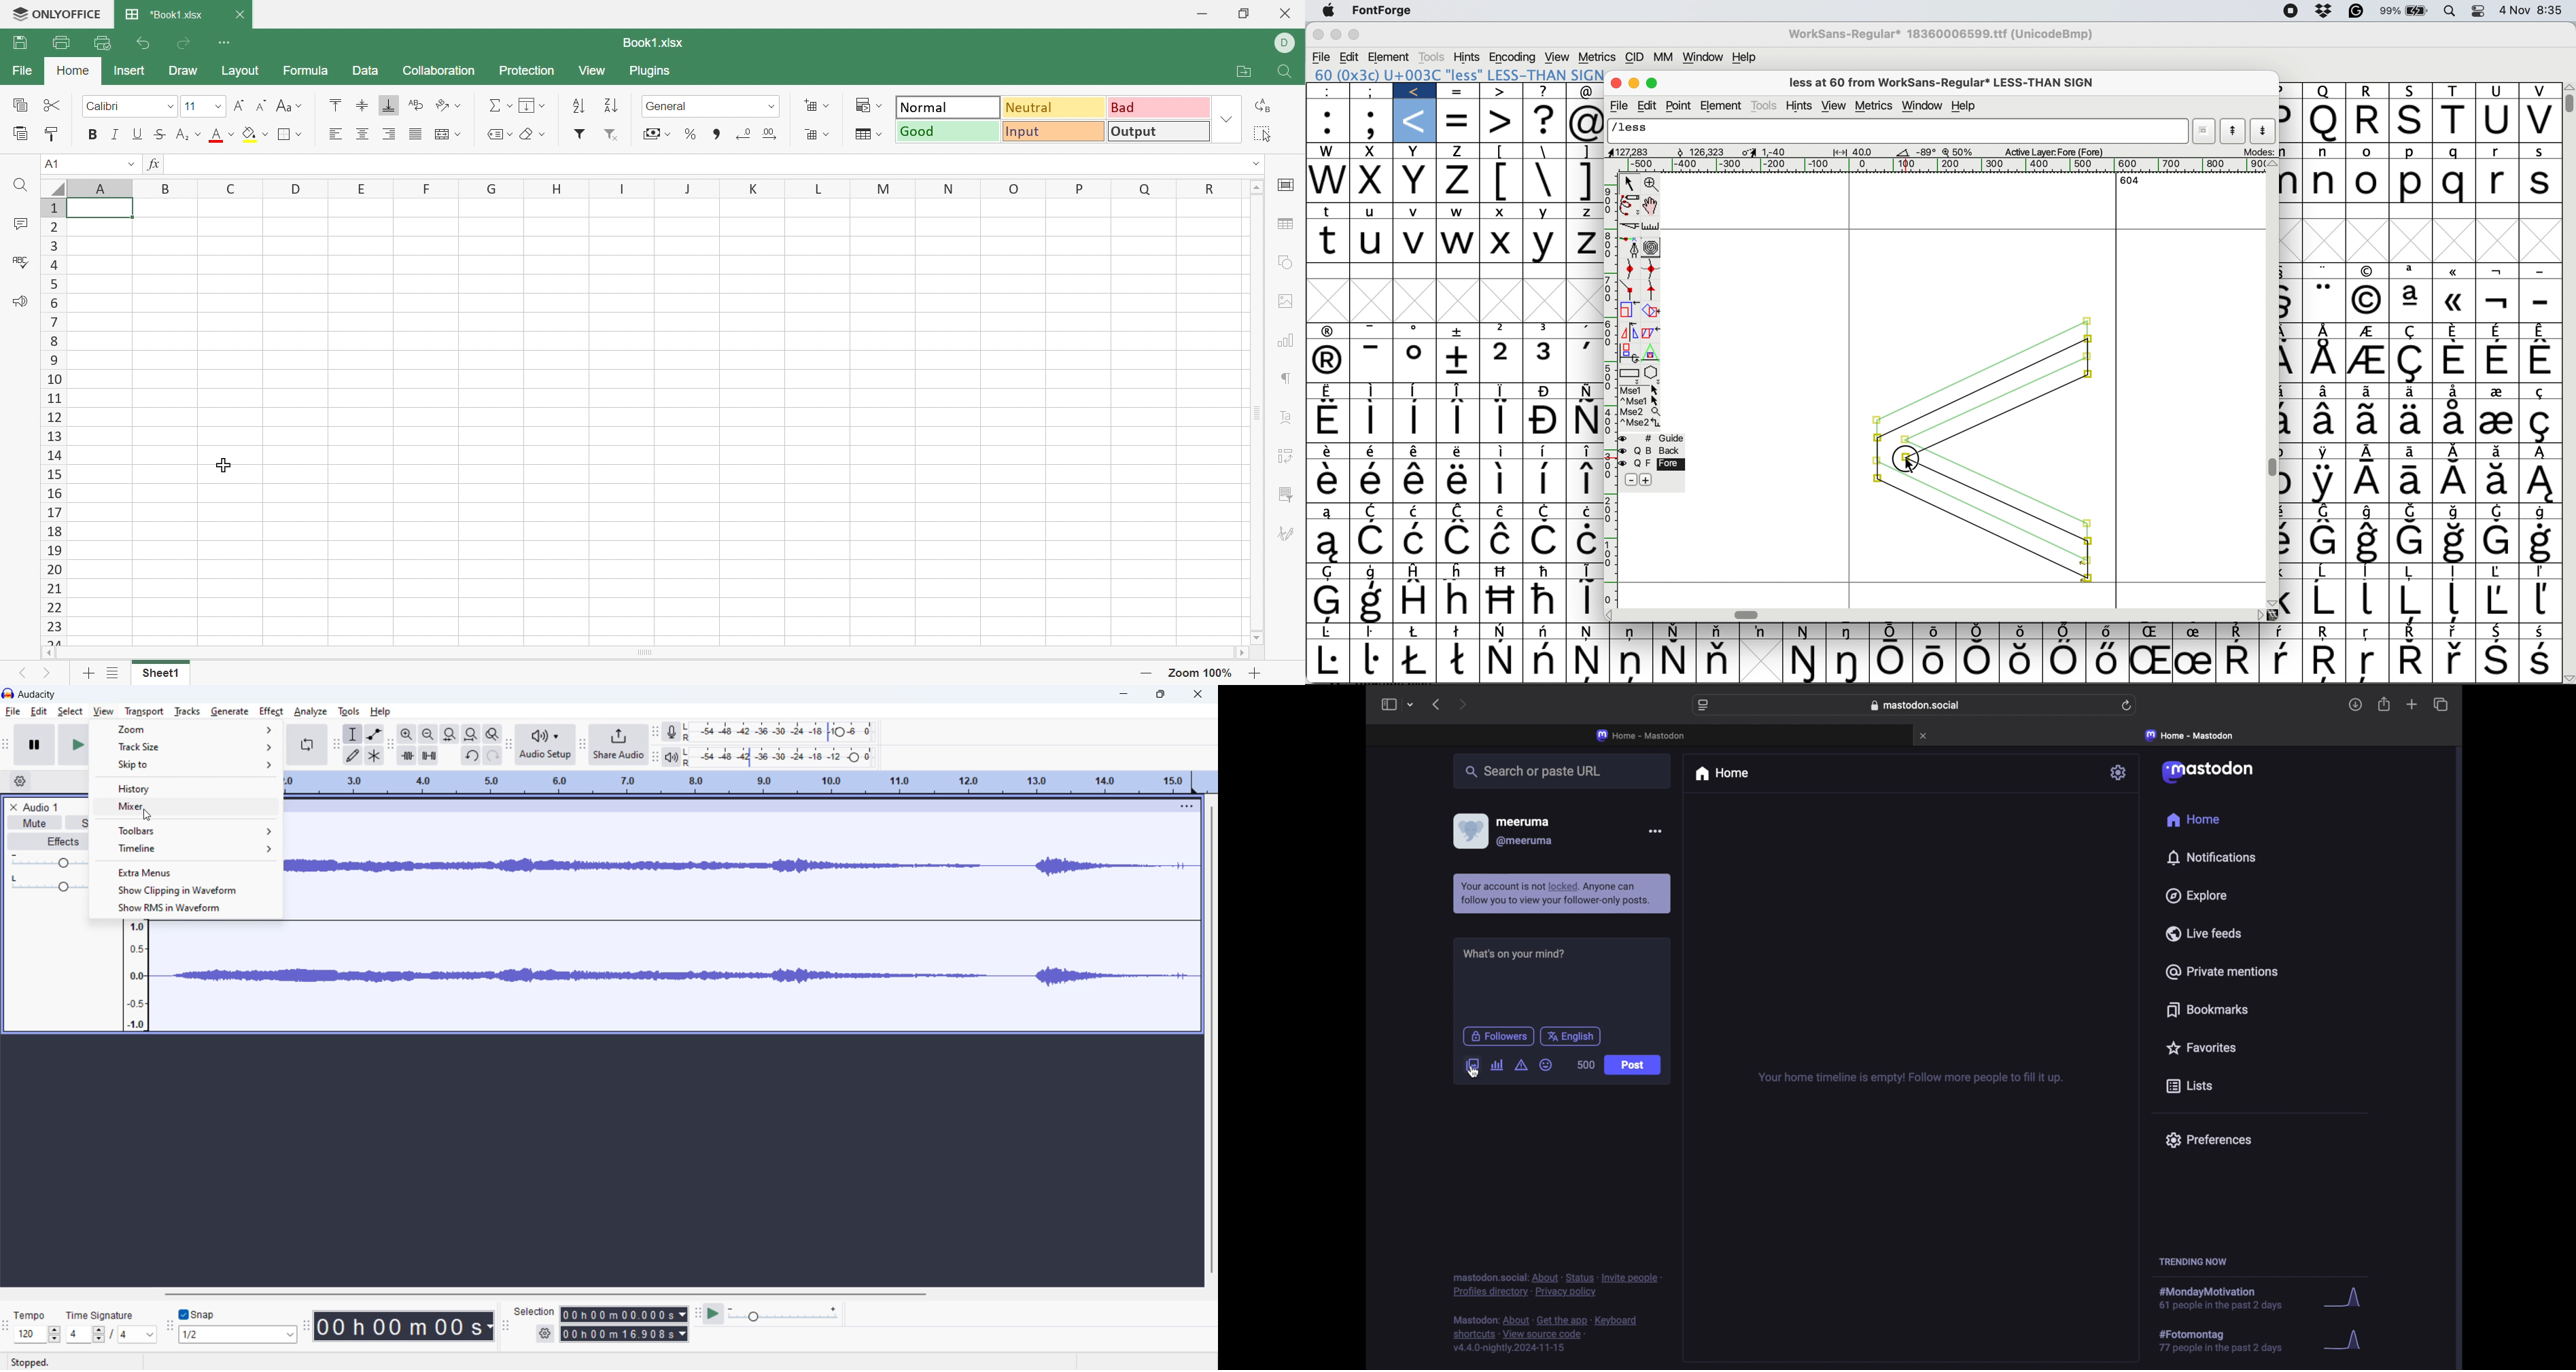 This screenshot has width=2576, height=1372. What do you see at coordinates (1653, 371) in the screenshot?
I see `stars and polygons` at bounding box center [1653, 371].